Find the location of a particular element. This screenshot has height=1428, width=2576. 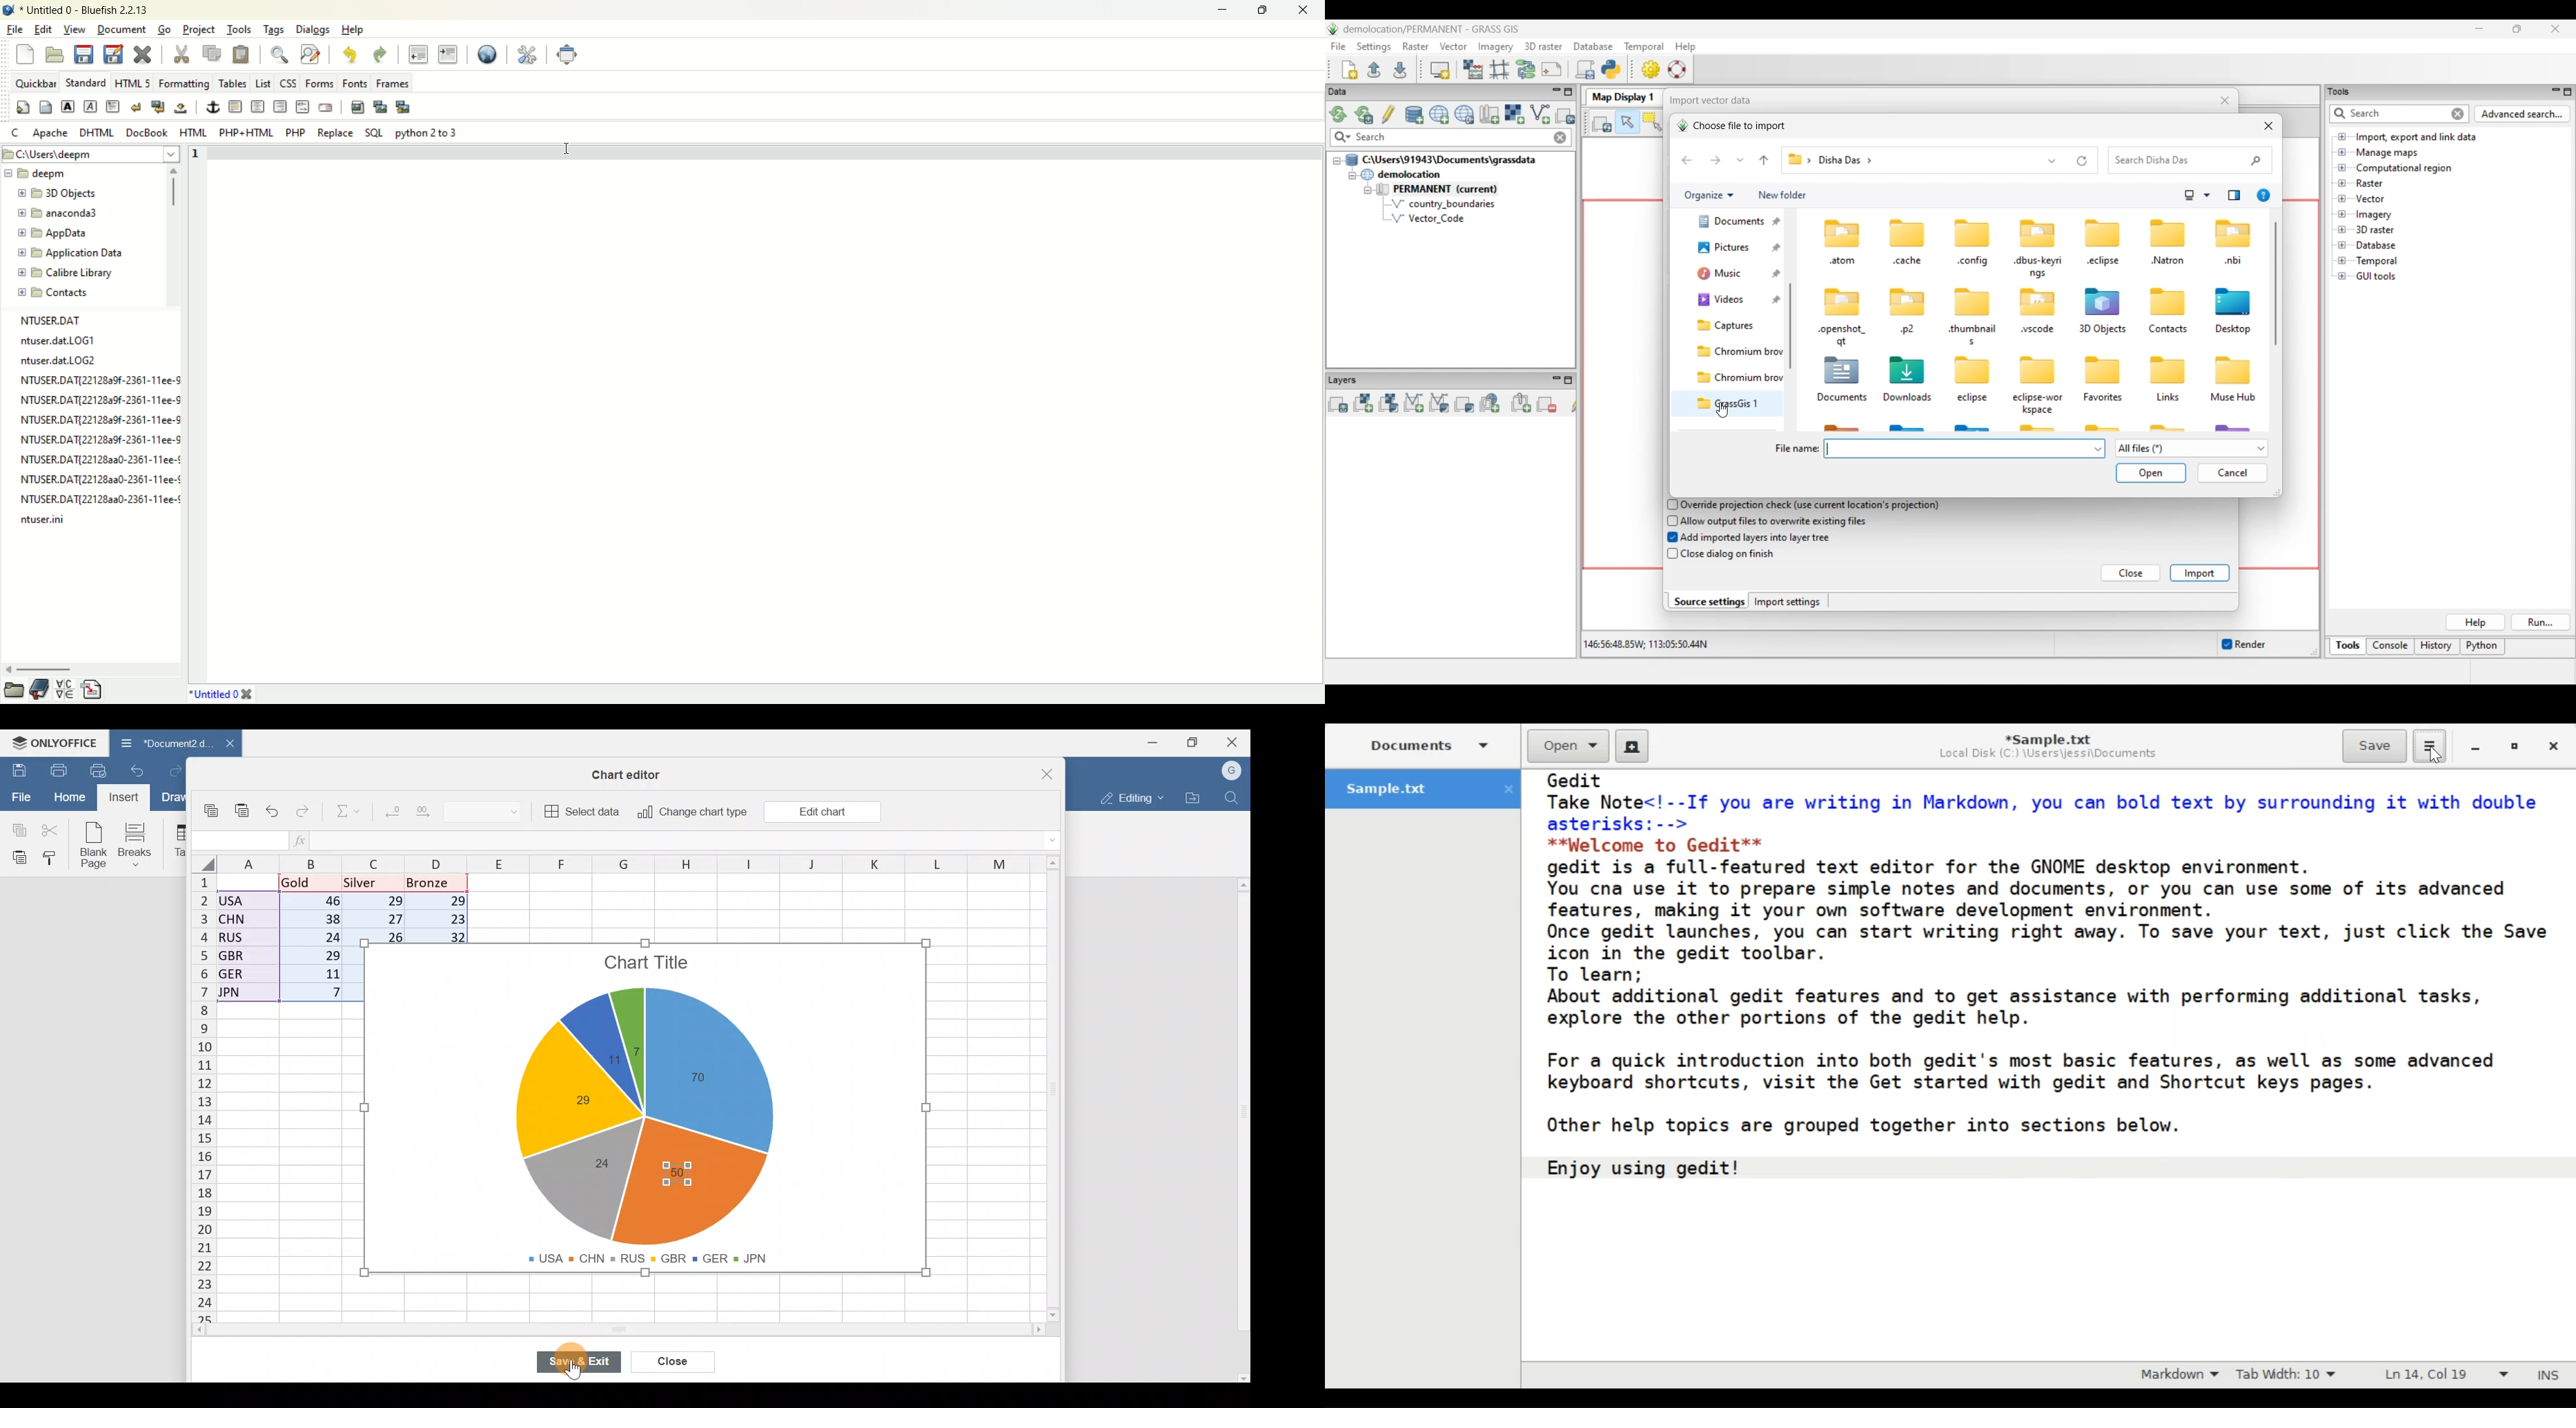

Paste is located at coordinates (16, 857).